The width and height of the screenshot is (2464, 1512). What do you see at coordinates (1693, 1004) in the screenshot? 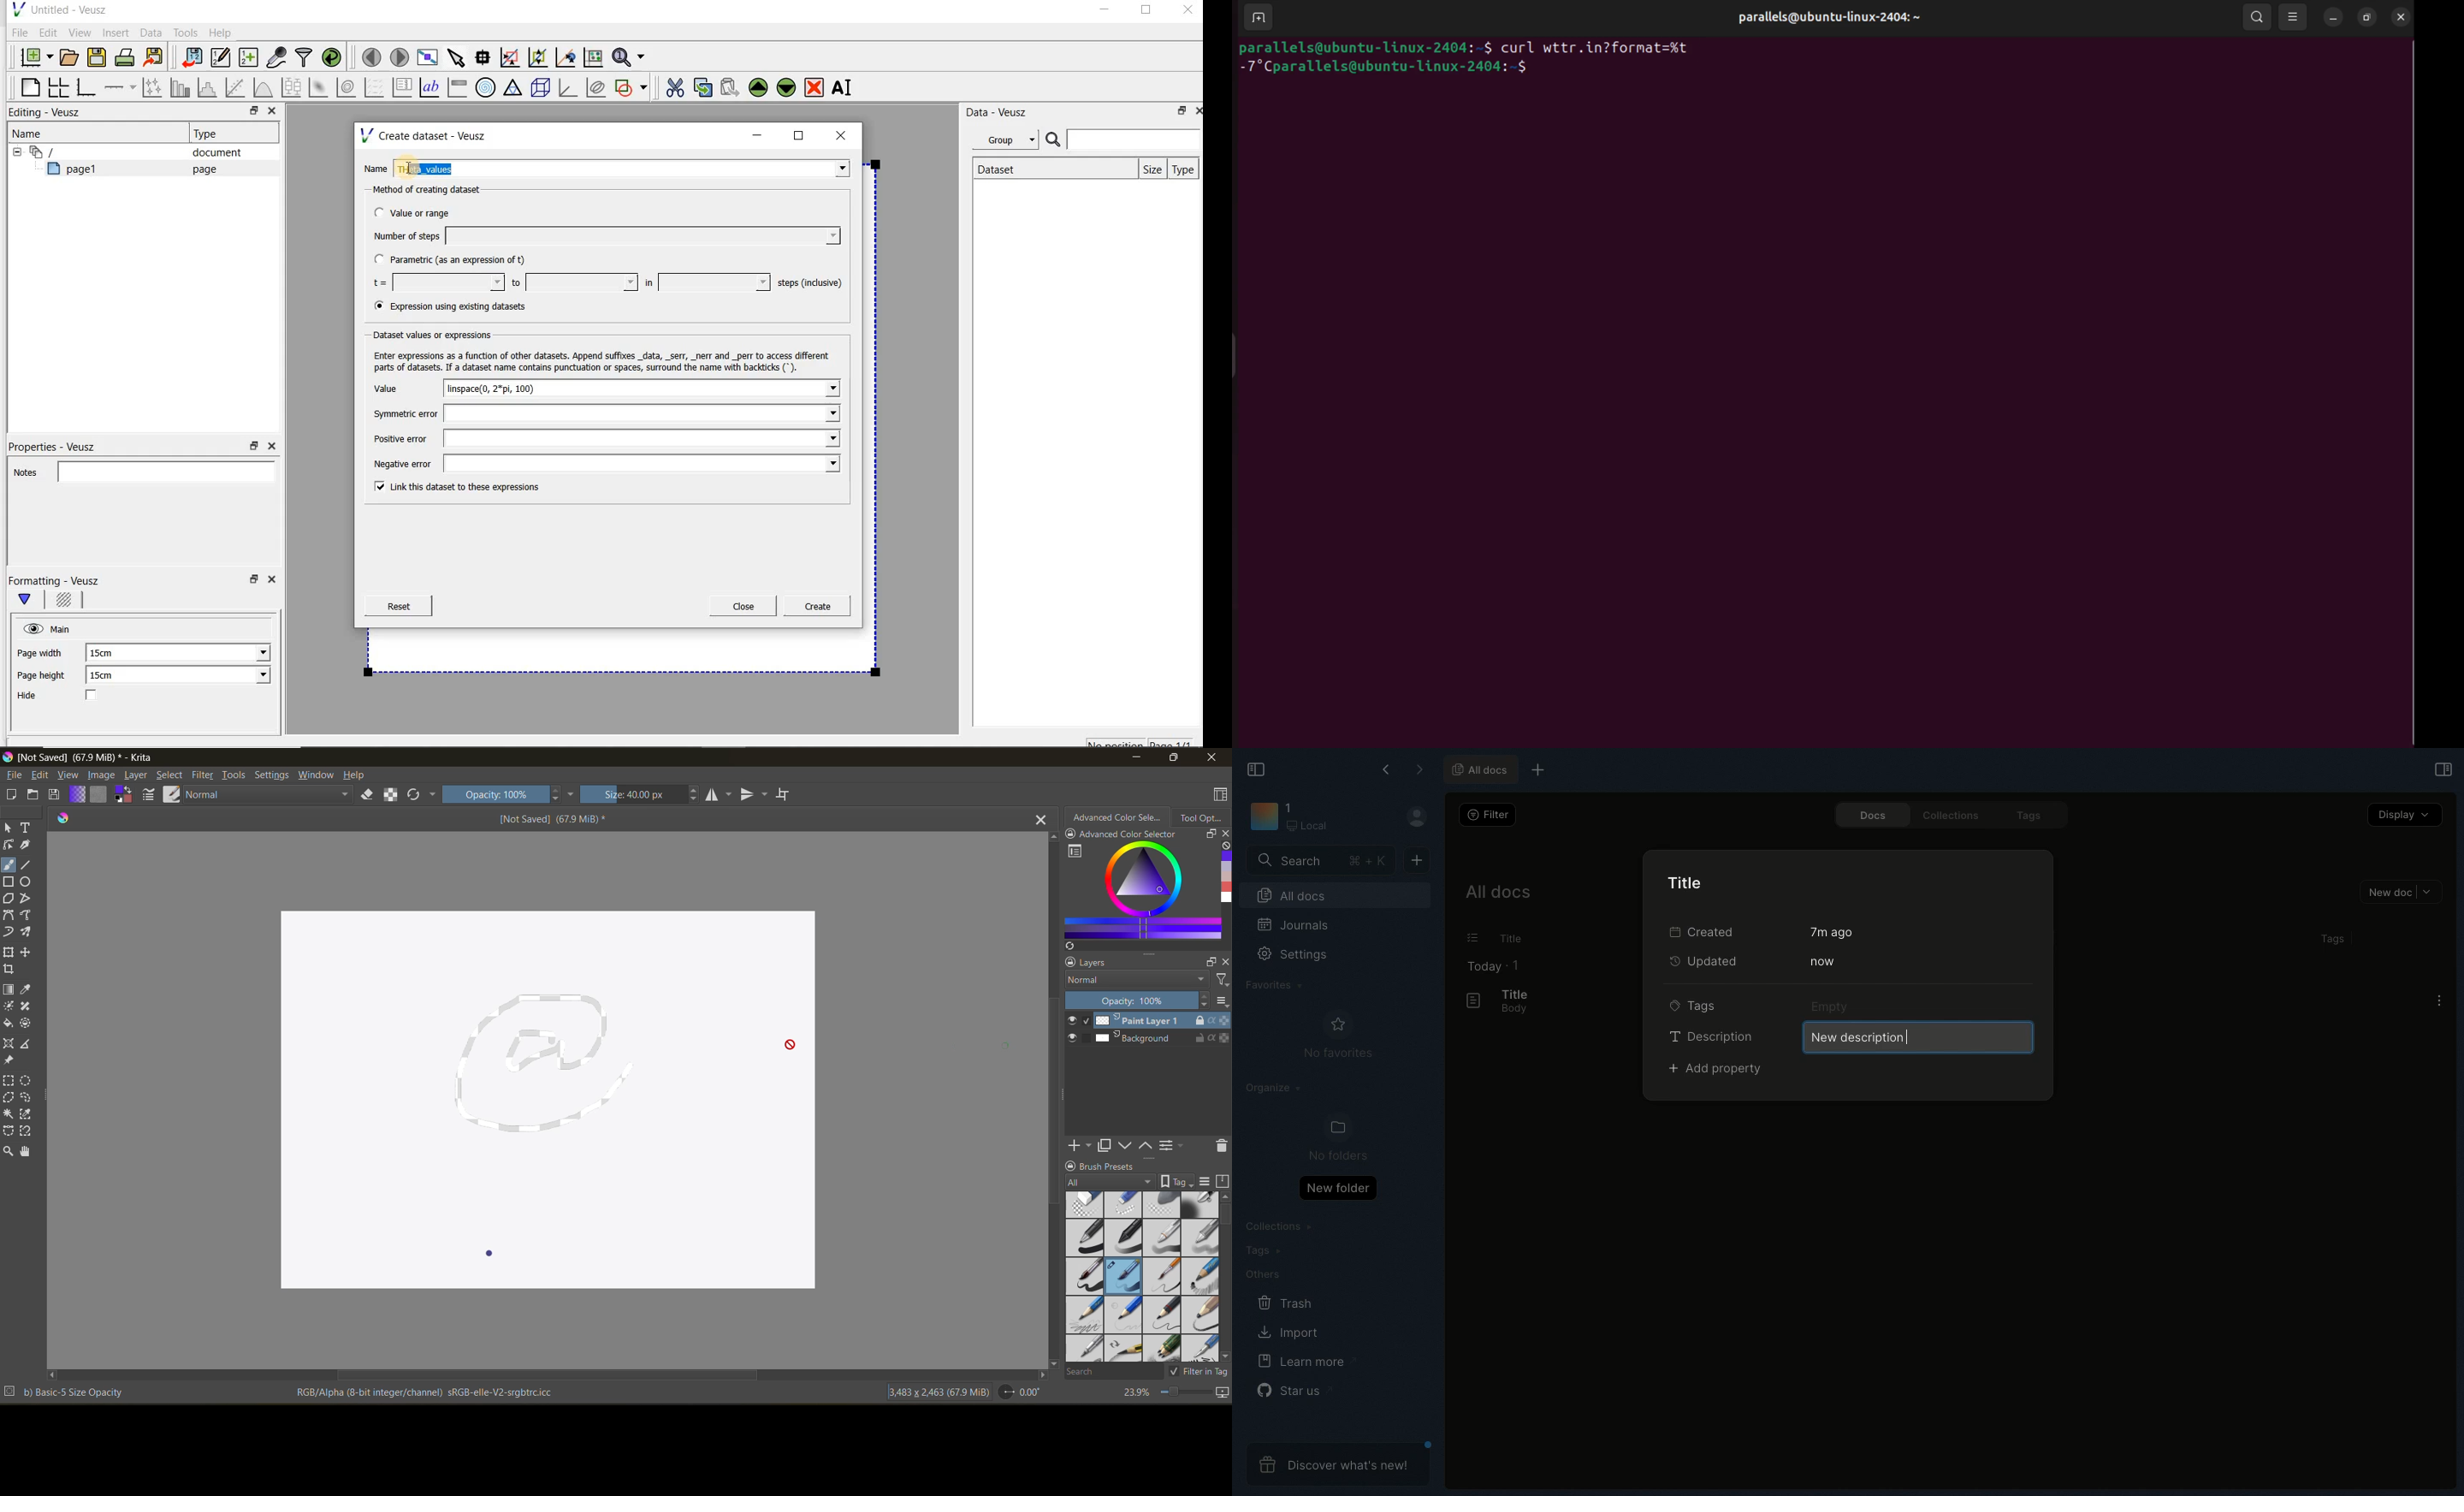
I see `Tags` at bounding box center [1693, 1004].